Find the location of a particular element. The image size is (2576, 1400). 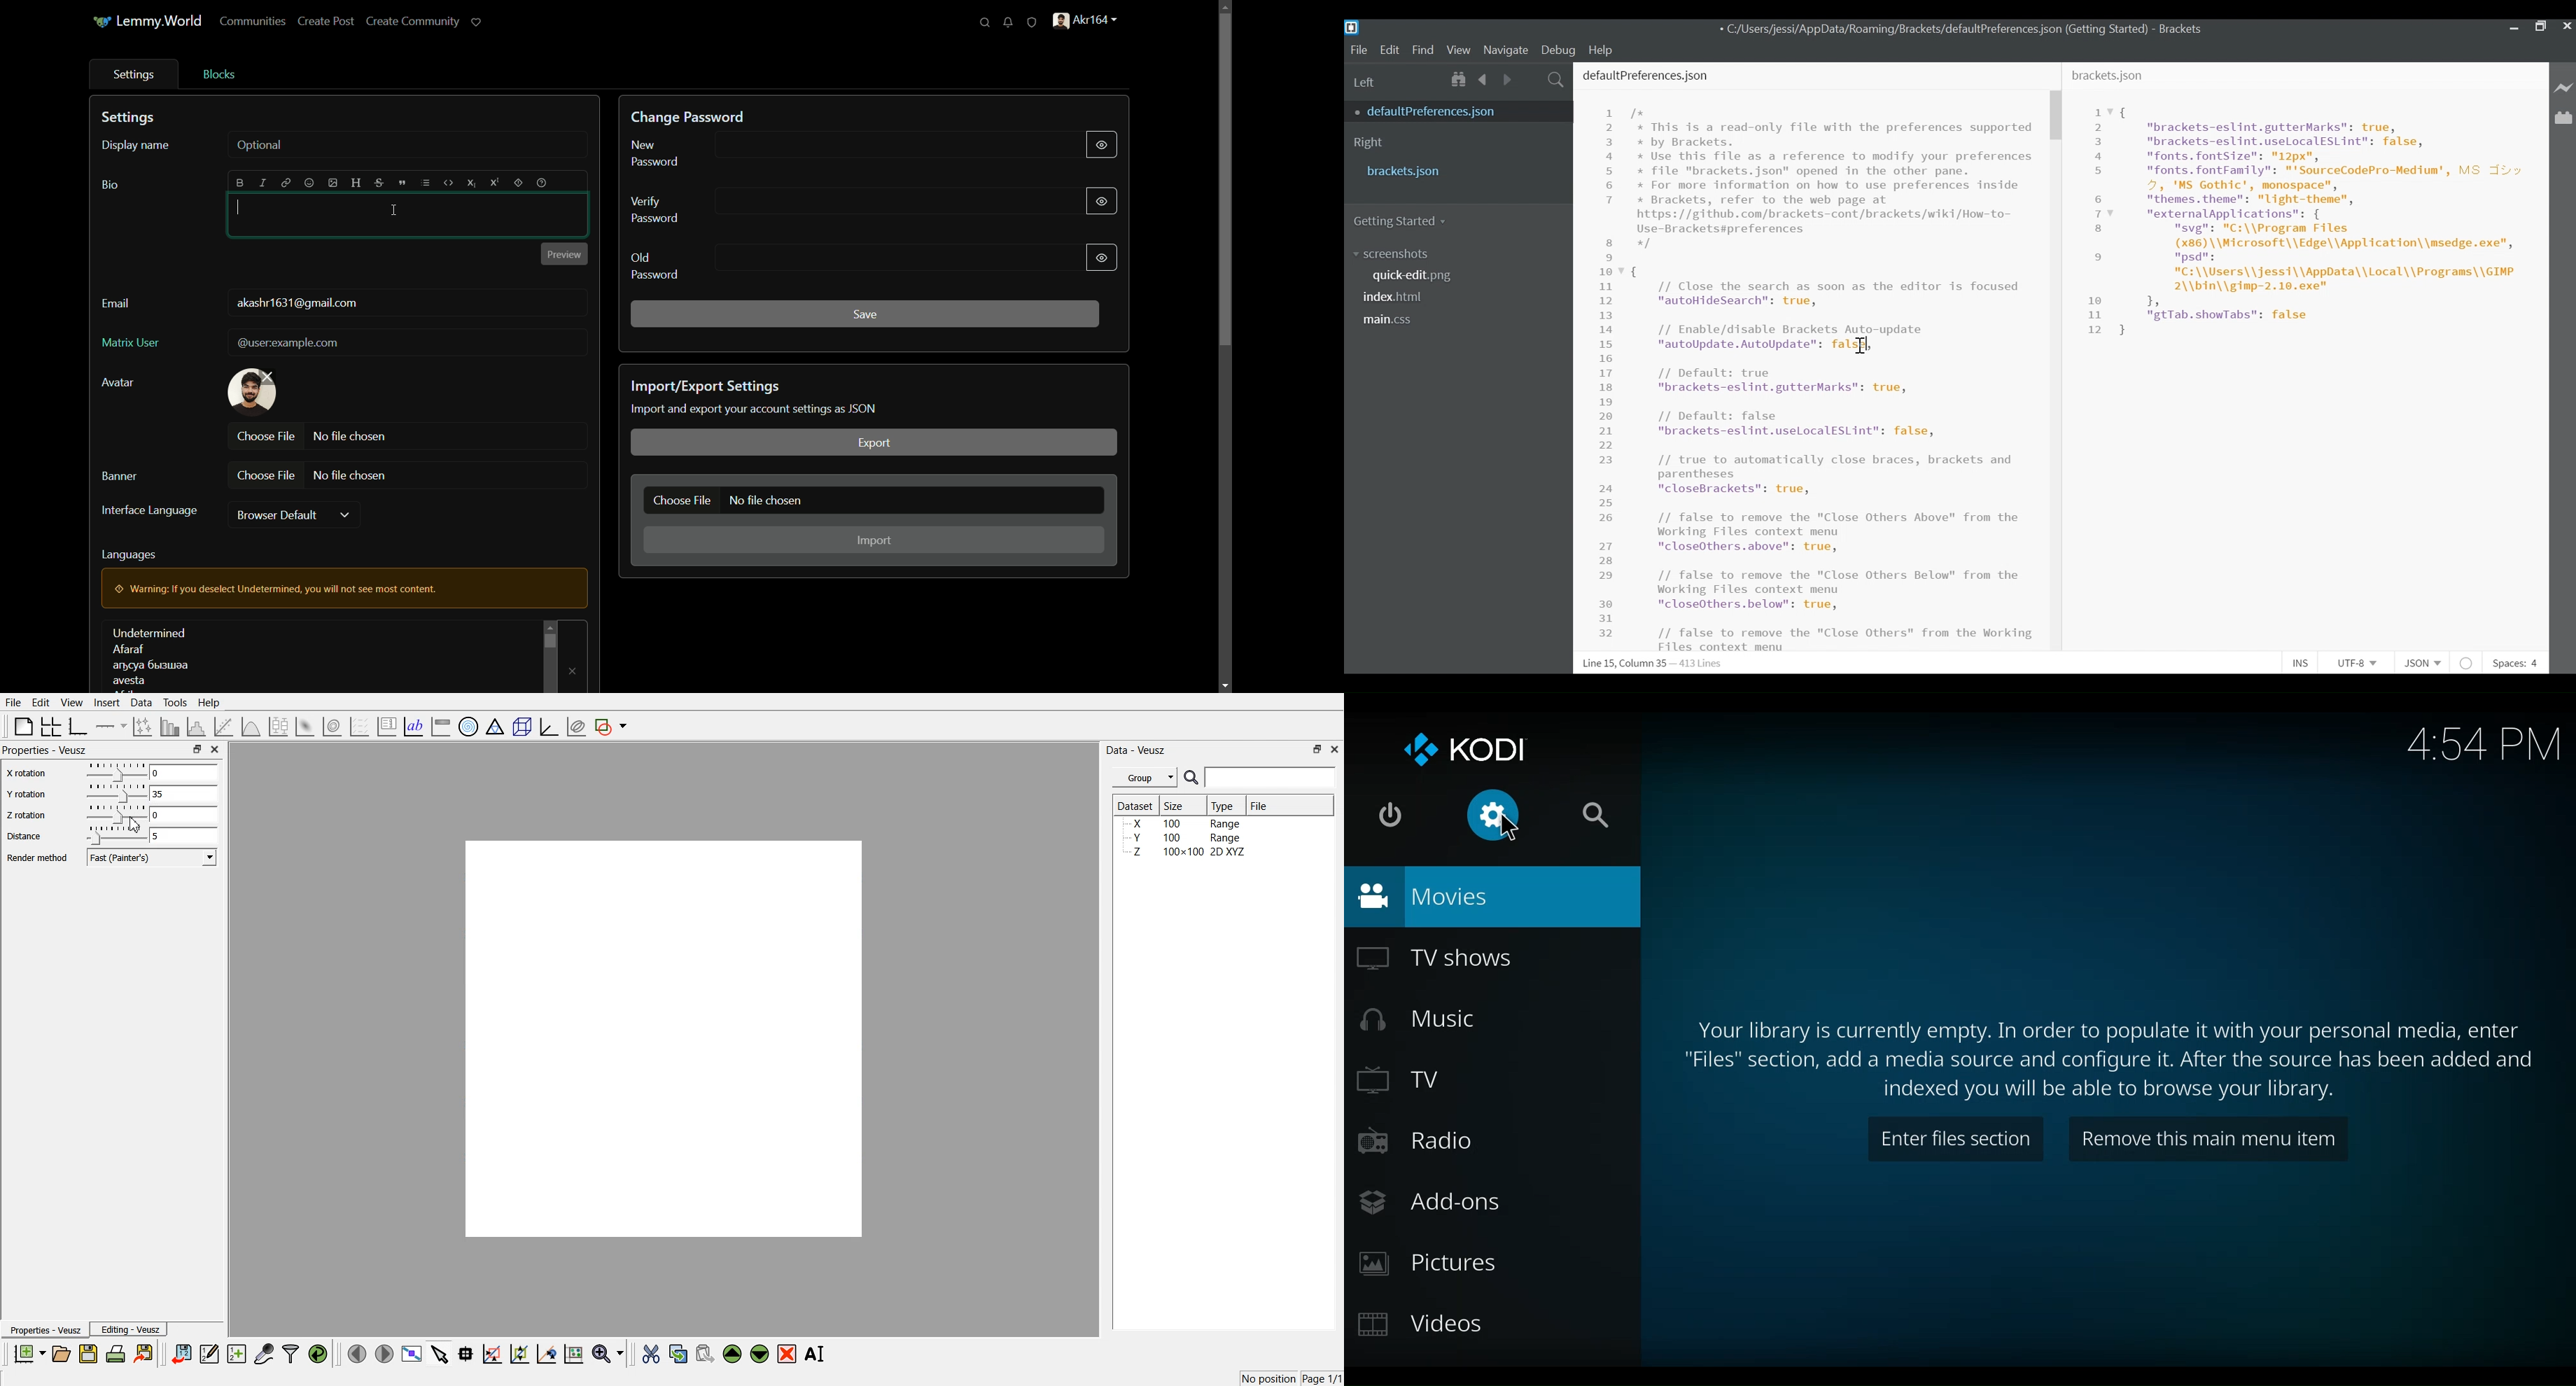

Power options is located at coordinates (1390, 817).